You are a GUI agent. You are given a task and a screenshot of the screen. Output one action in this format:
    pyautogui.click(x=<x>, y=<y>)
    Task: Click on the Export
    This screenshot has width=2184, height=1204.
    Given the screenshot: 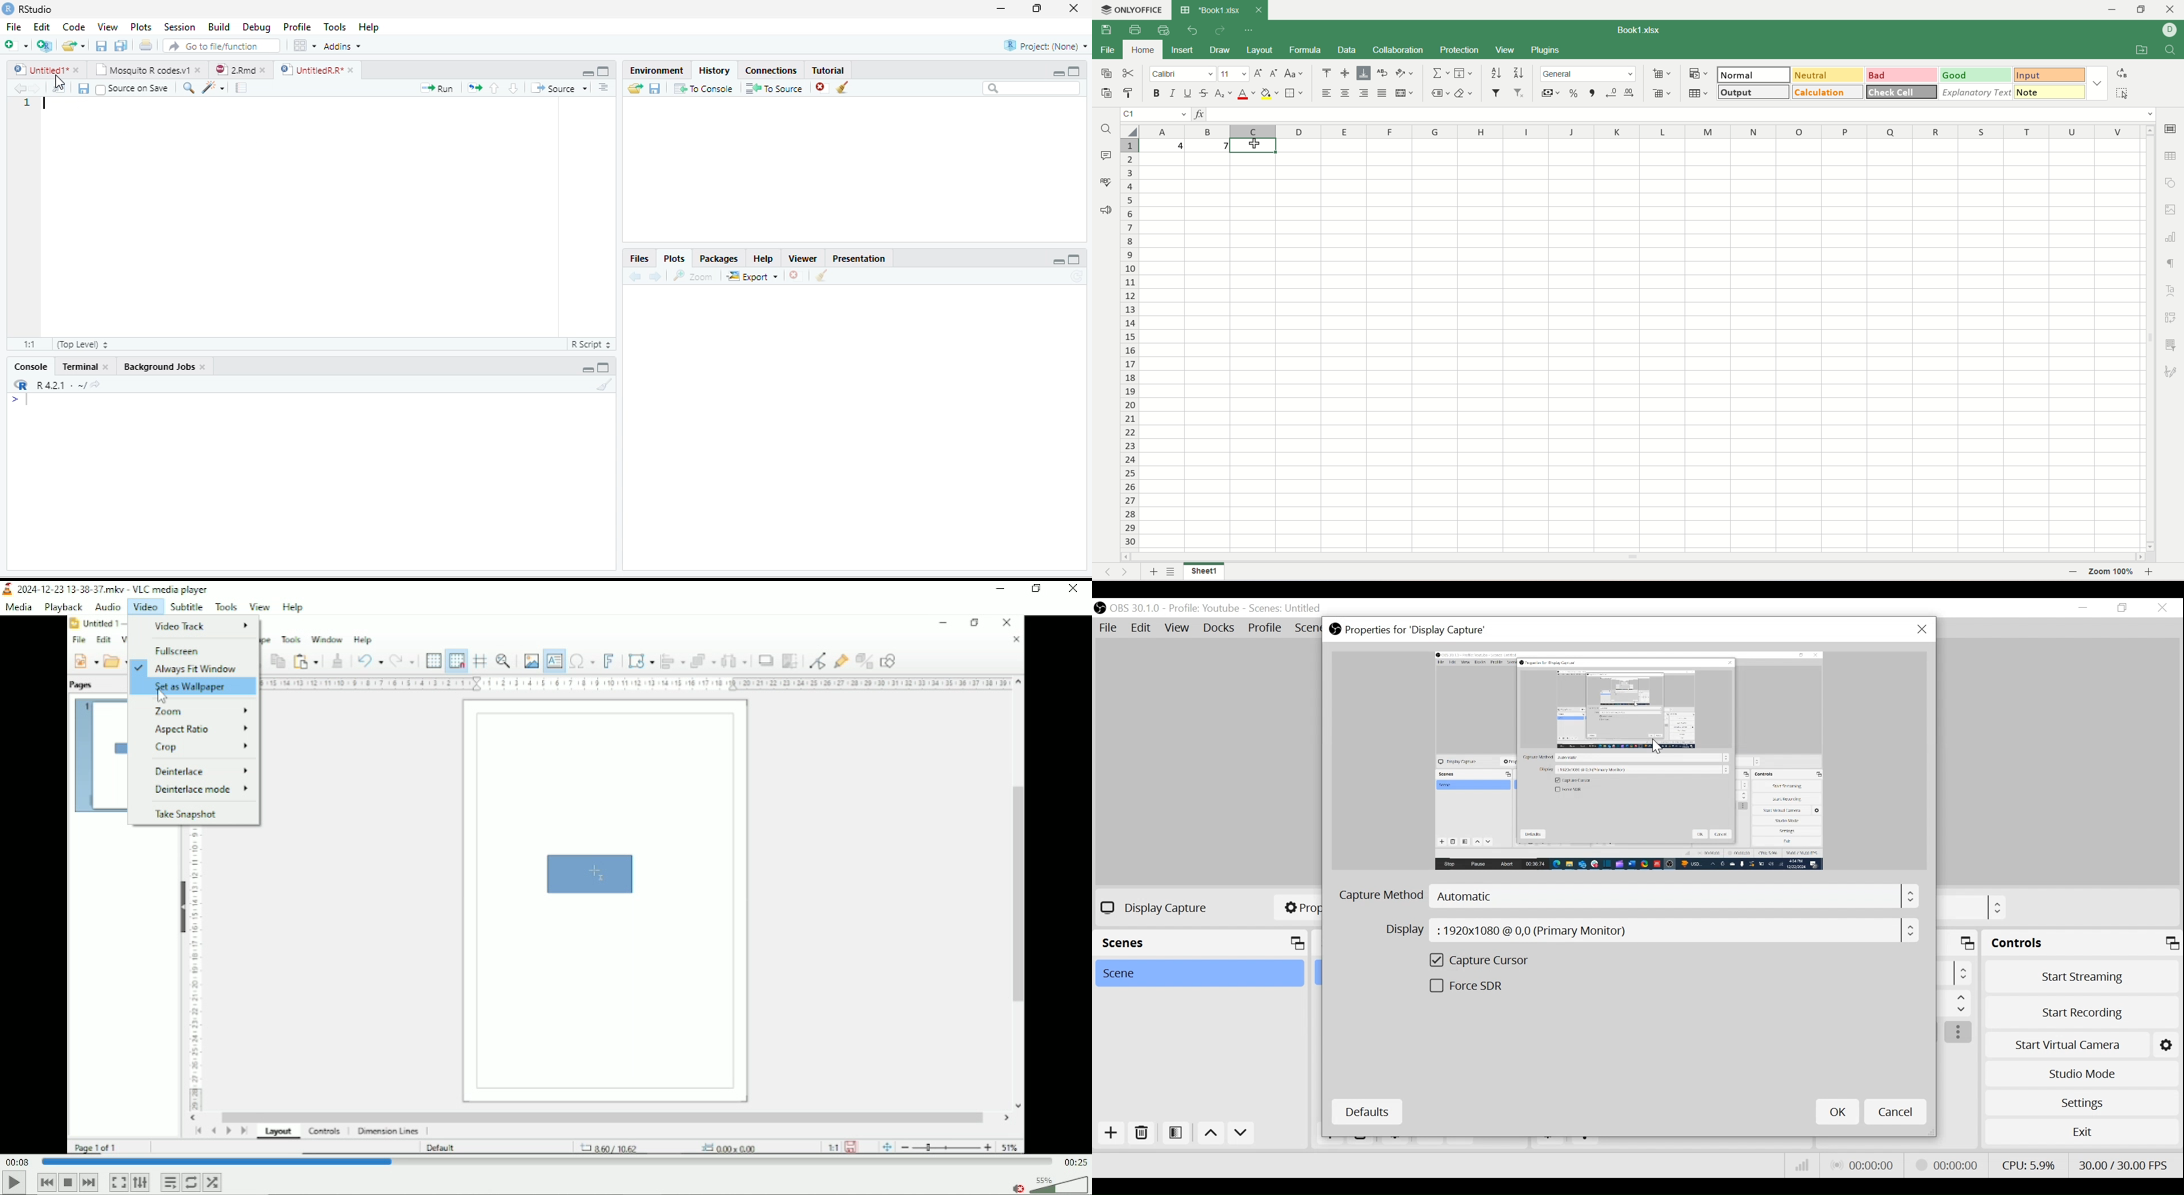 What is the action you would take?
    pyautogui.click(x=752, y=276)
    